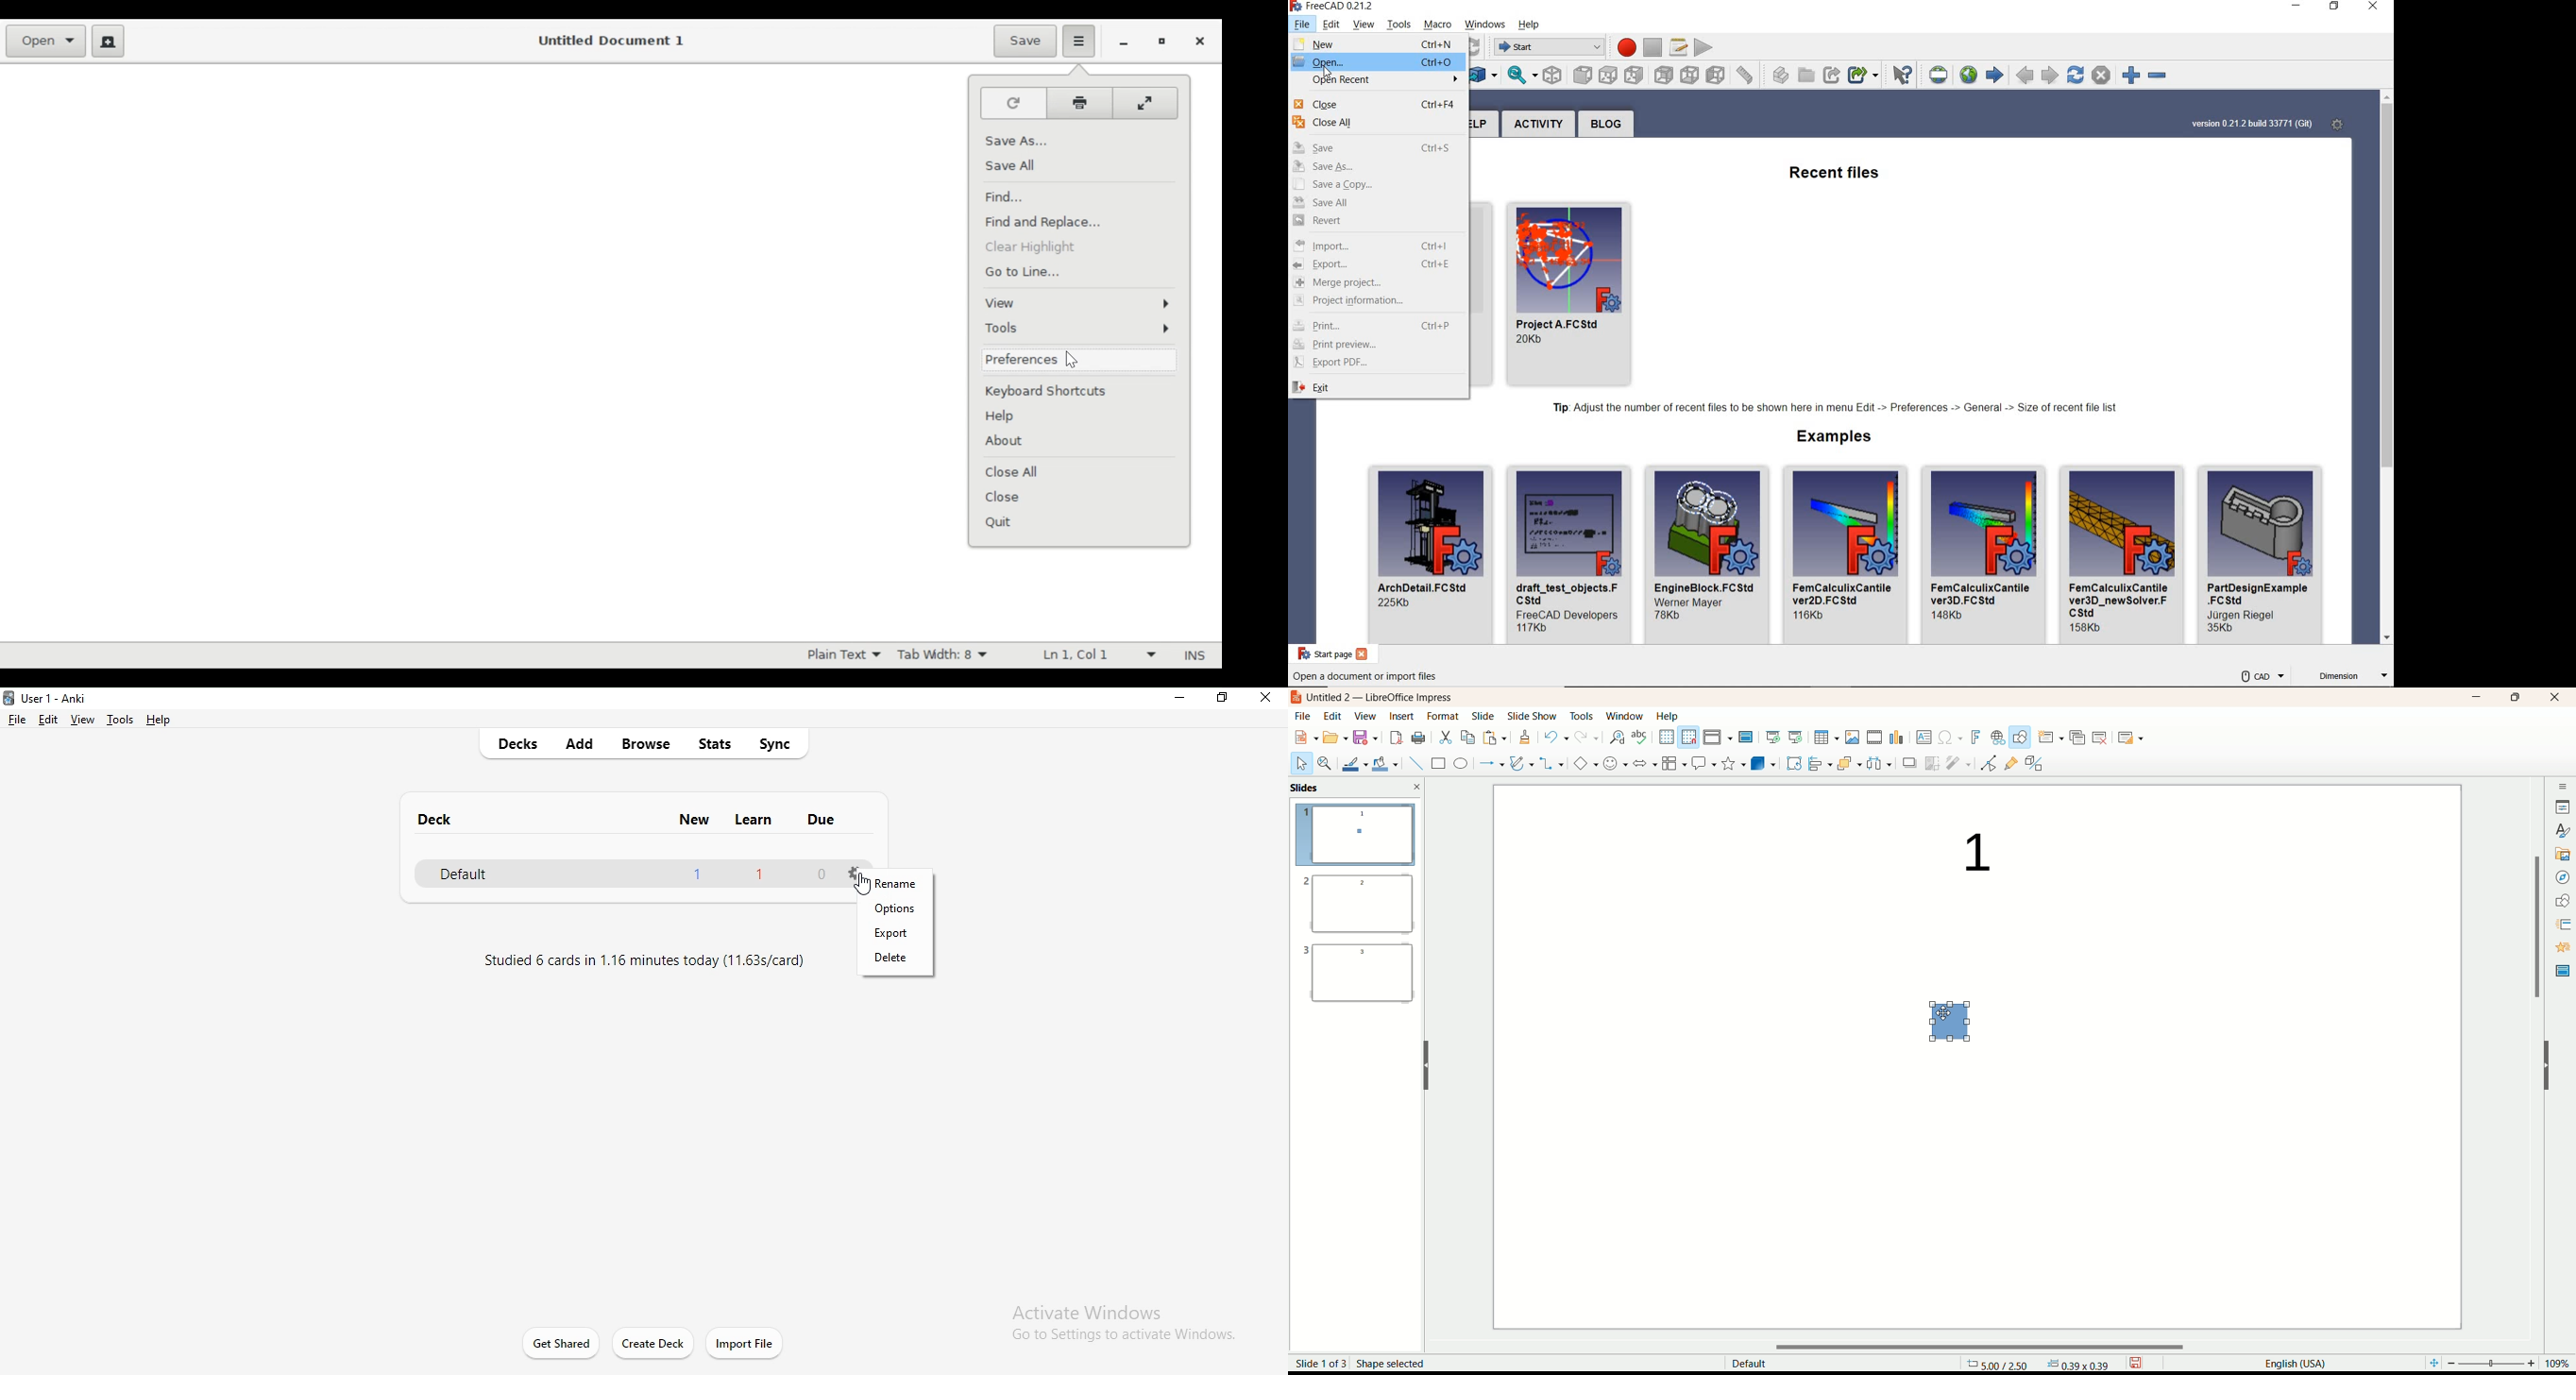 The height and width of the screenshot is (1400, 2576). What do you see at coordinates (2084, 1364) in the screenshot?
I see `anchor point` at bounding box center [2084, 1364].